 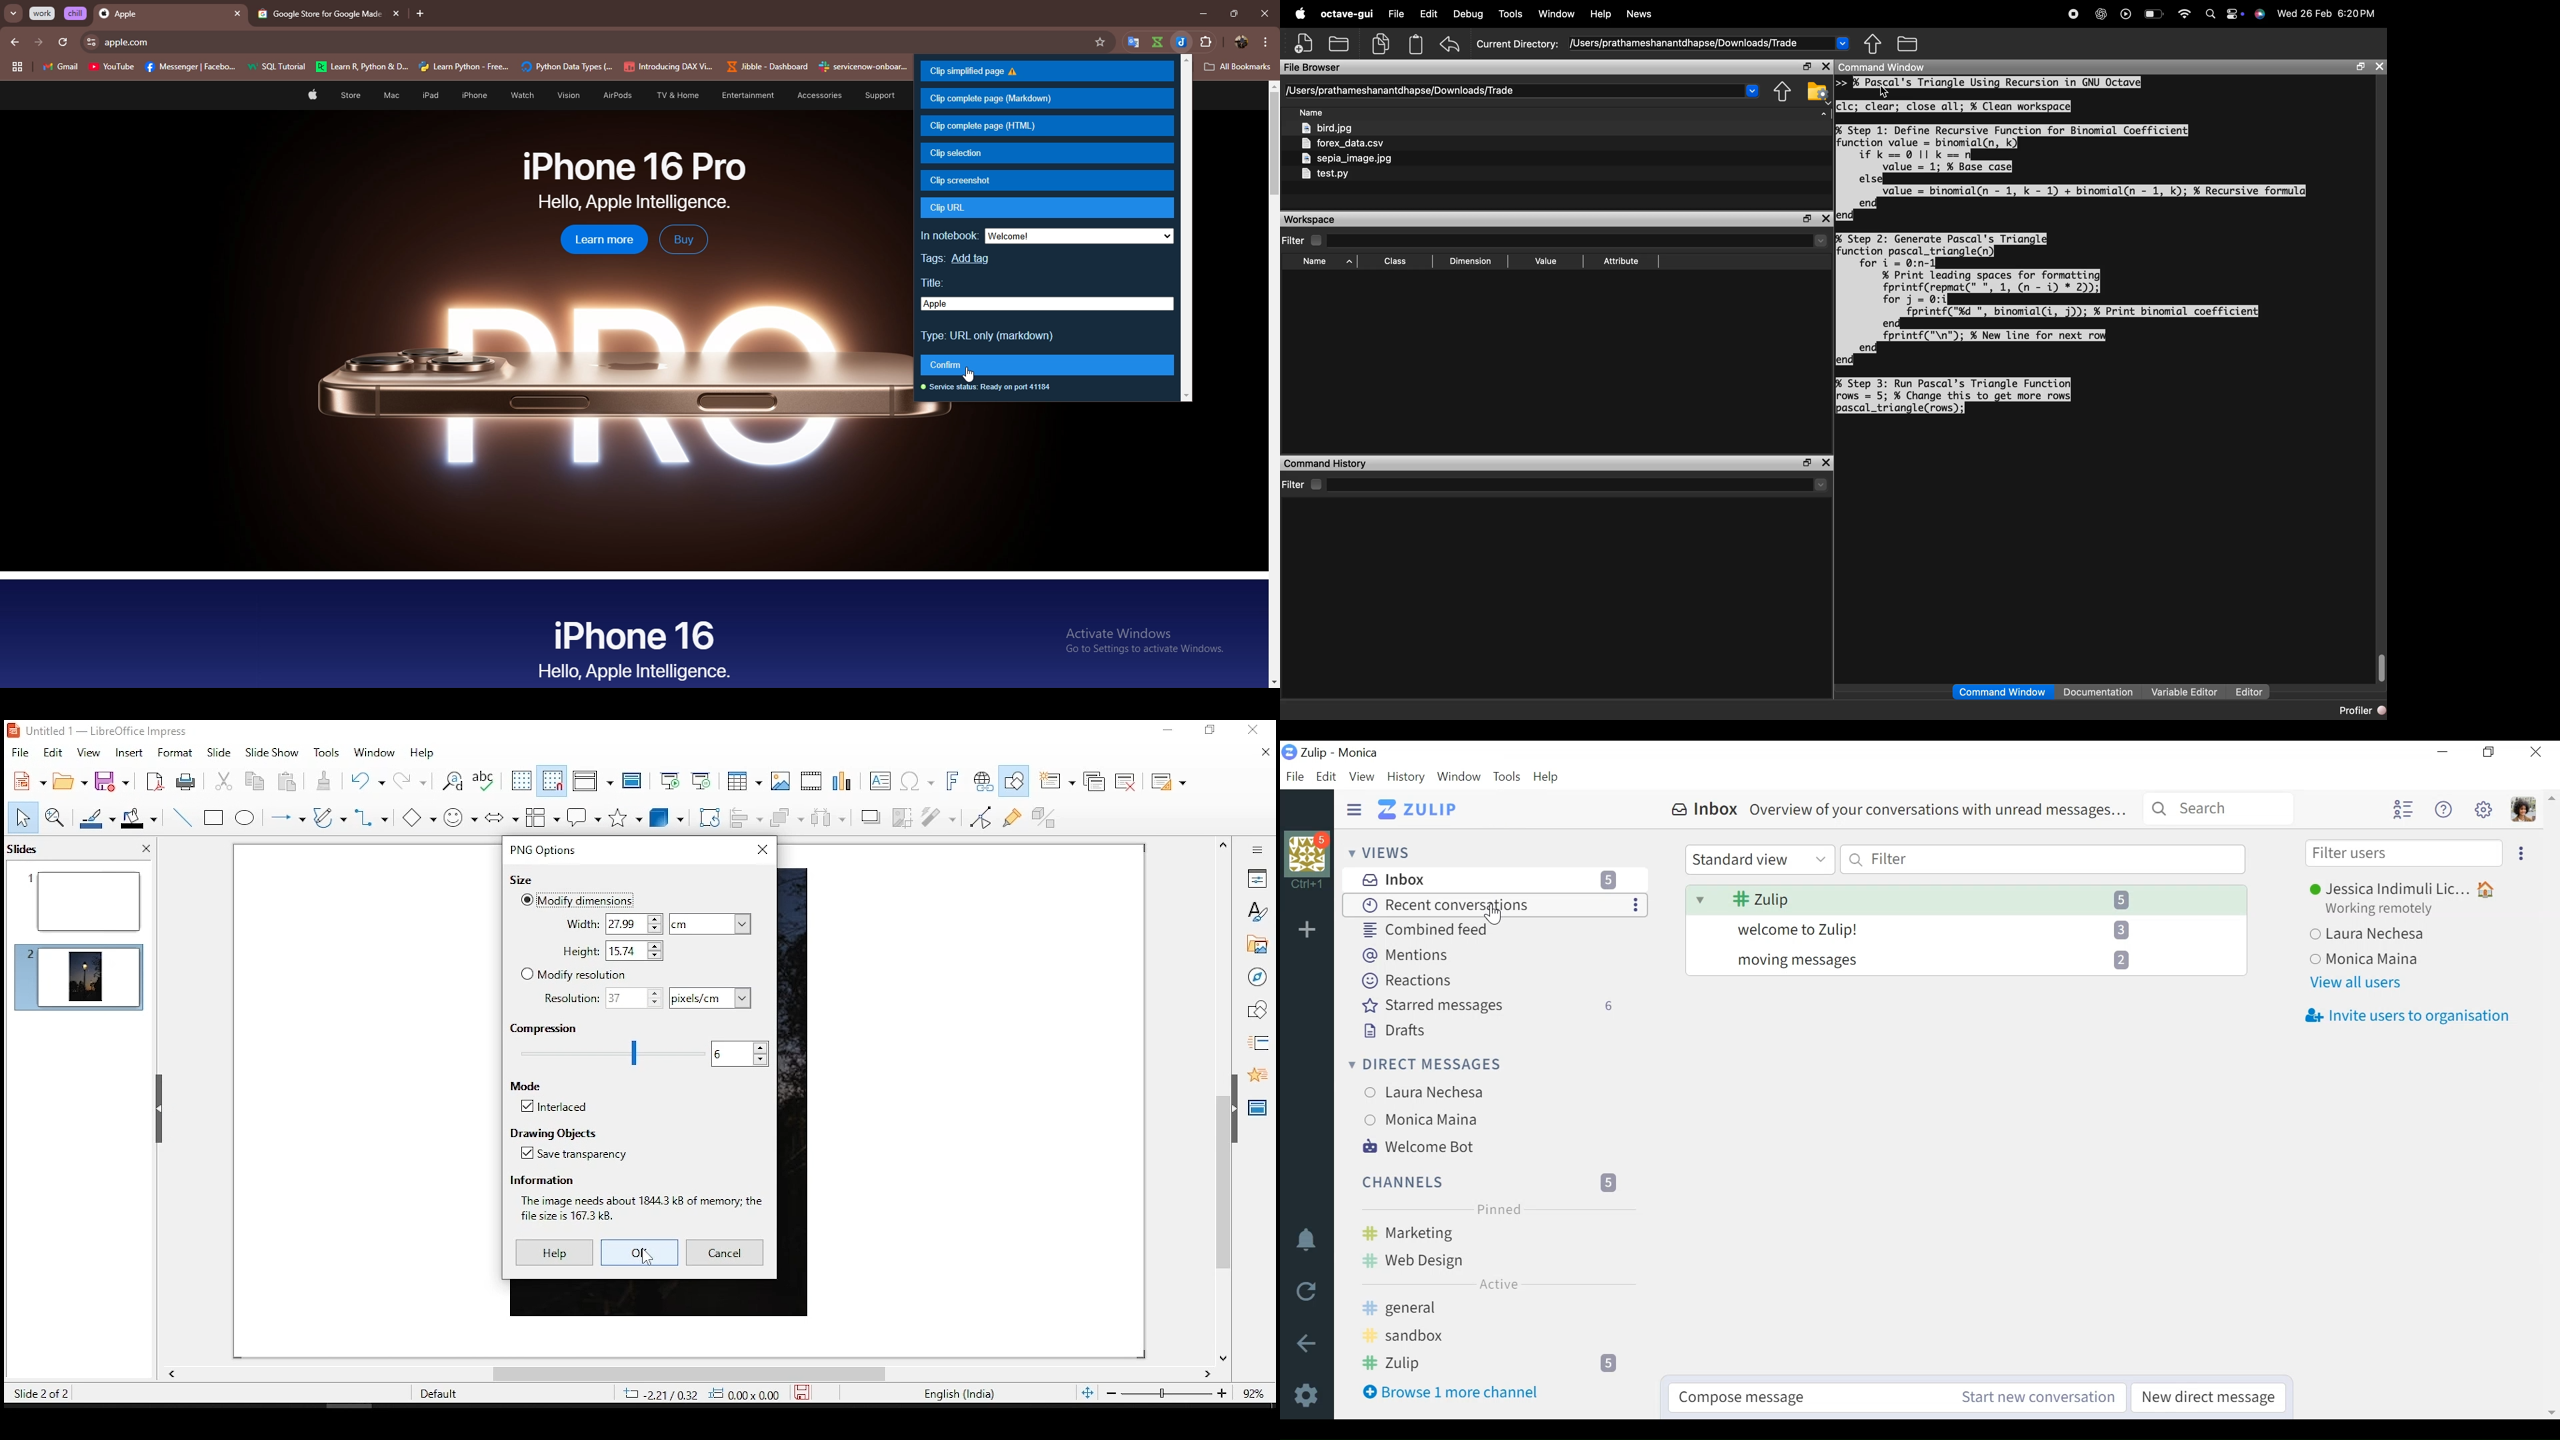 I want to click on connectors, so click(x=369, y=819).